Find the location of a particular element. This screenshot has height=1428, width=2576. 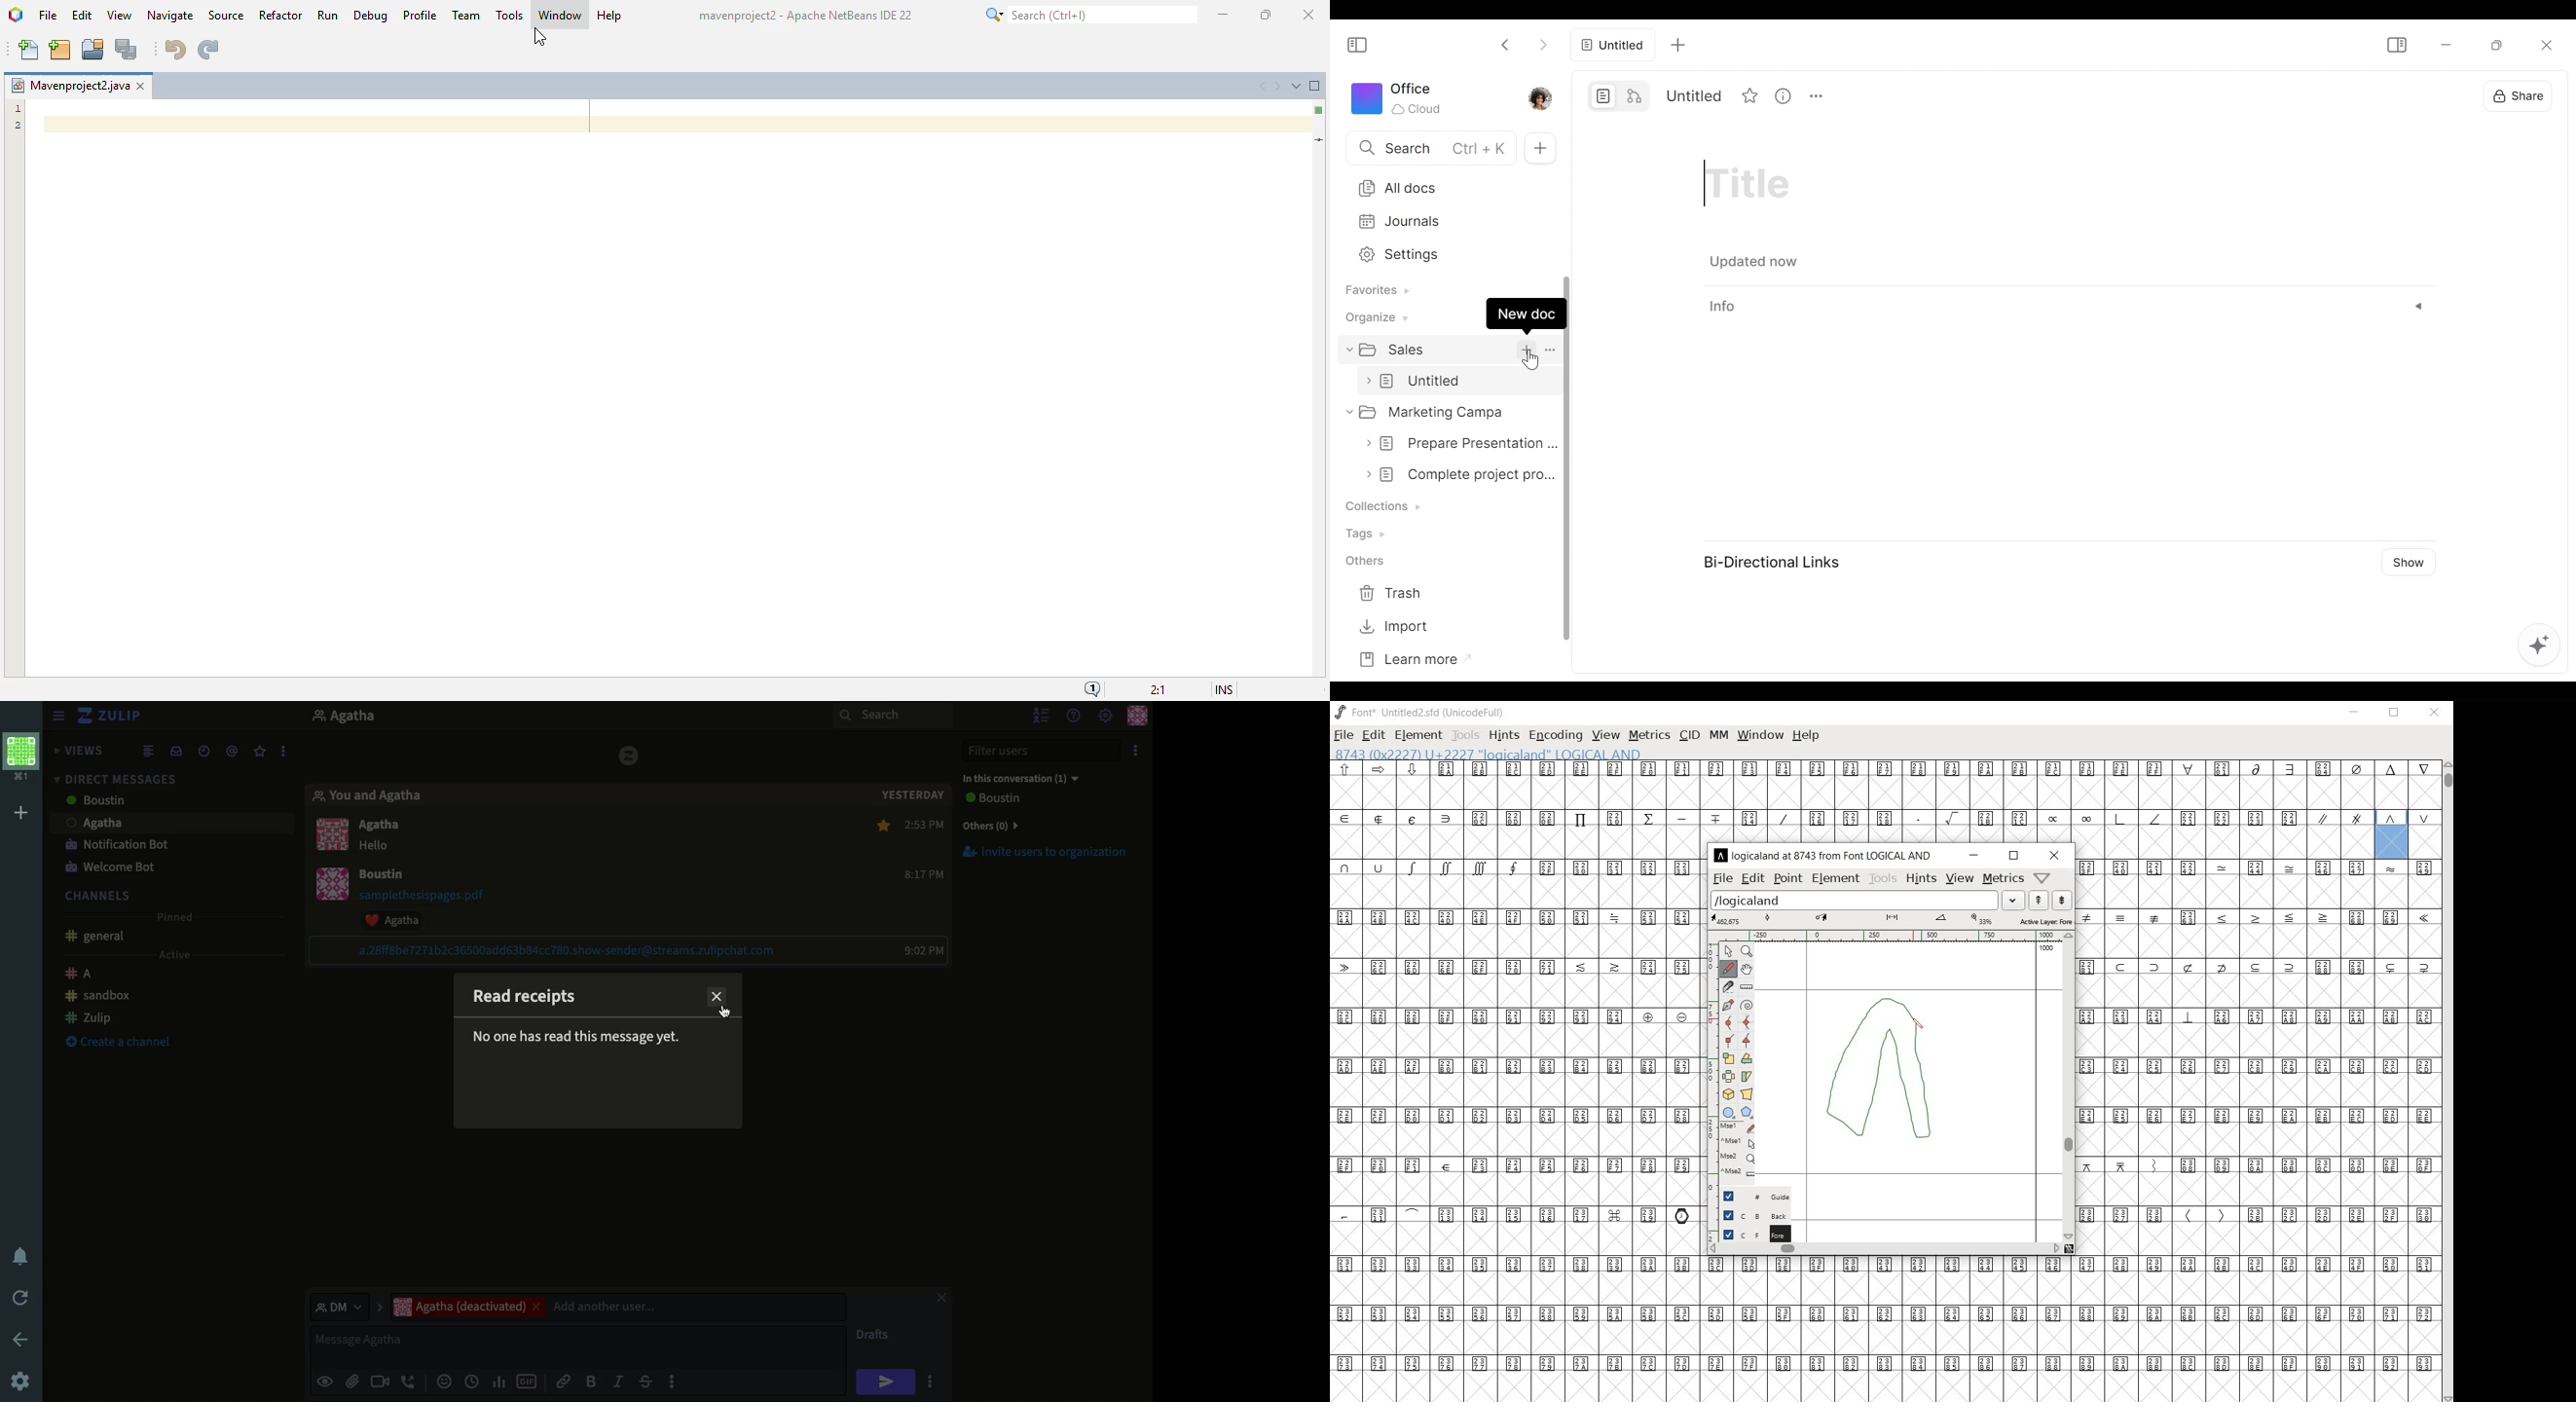

Close is located at coordinates (942, 1299).